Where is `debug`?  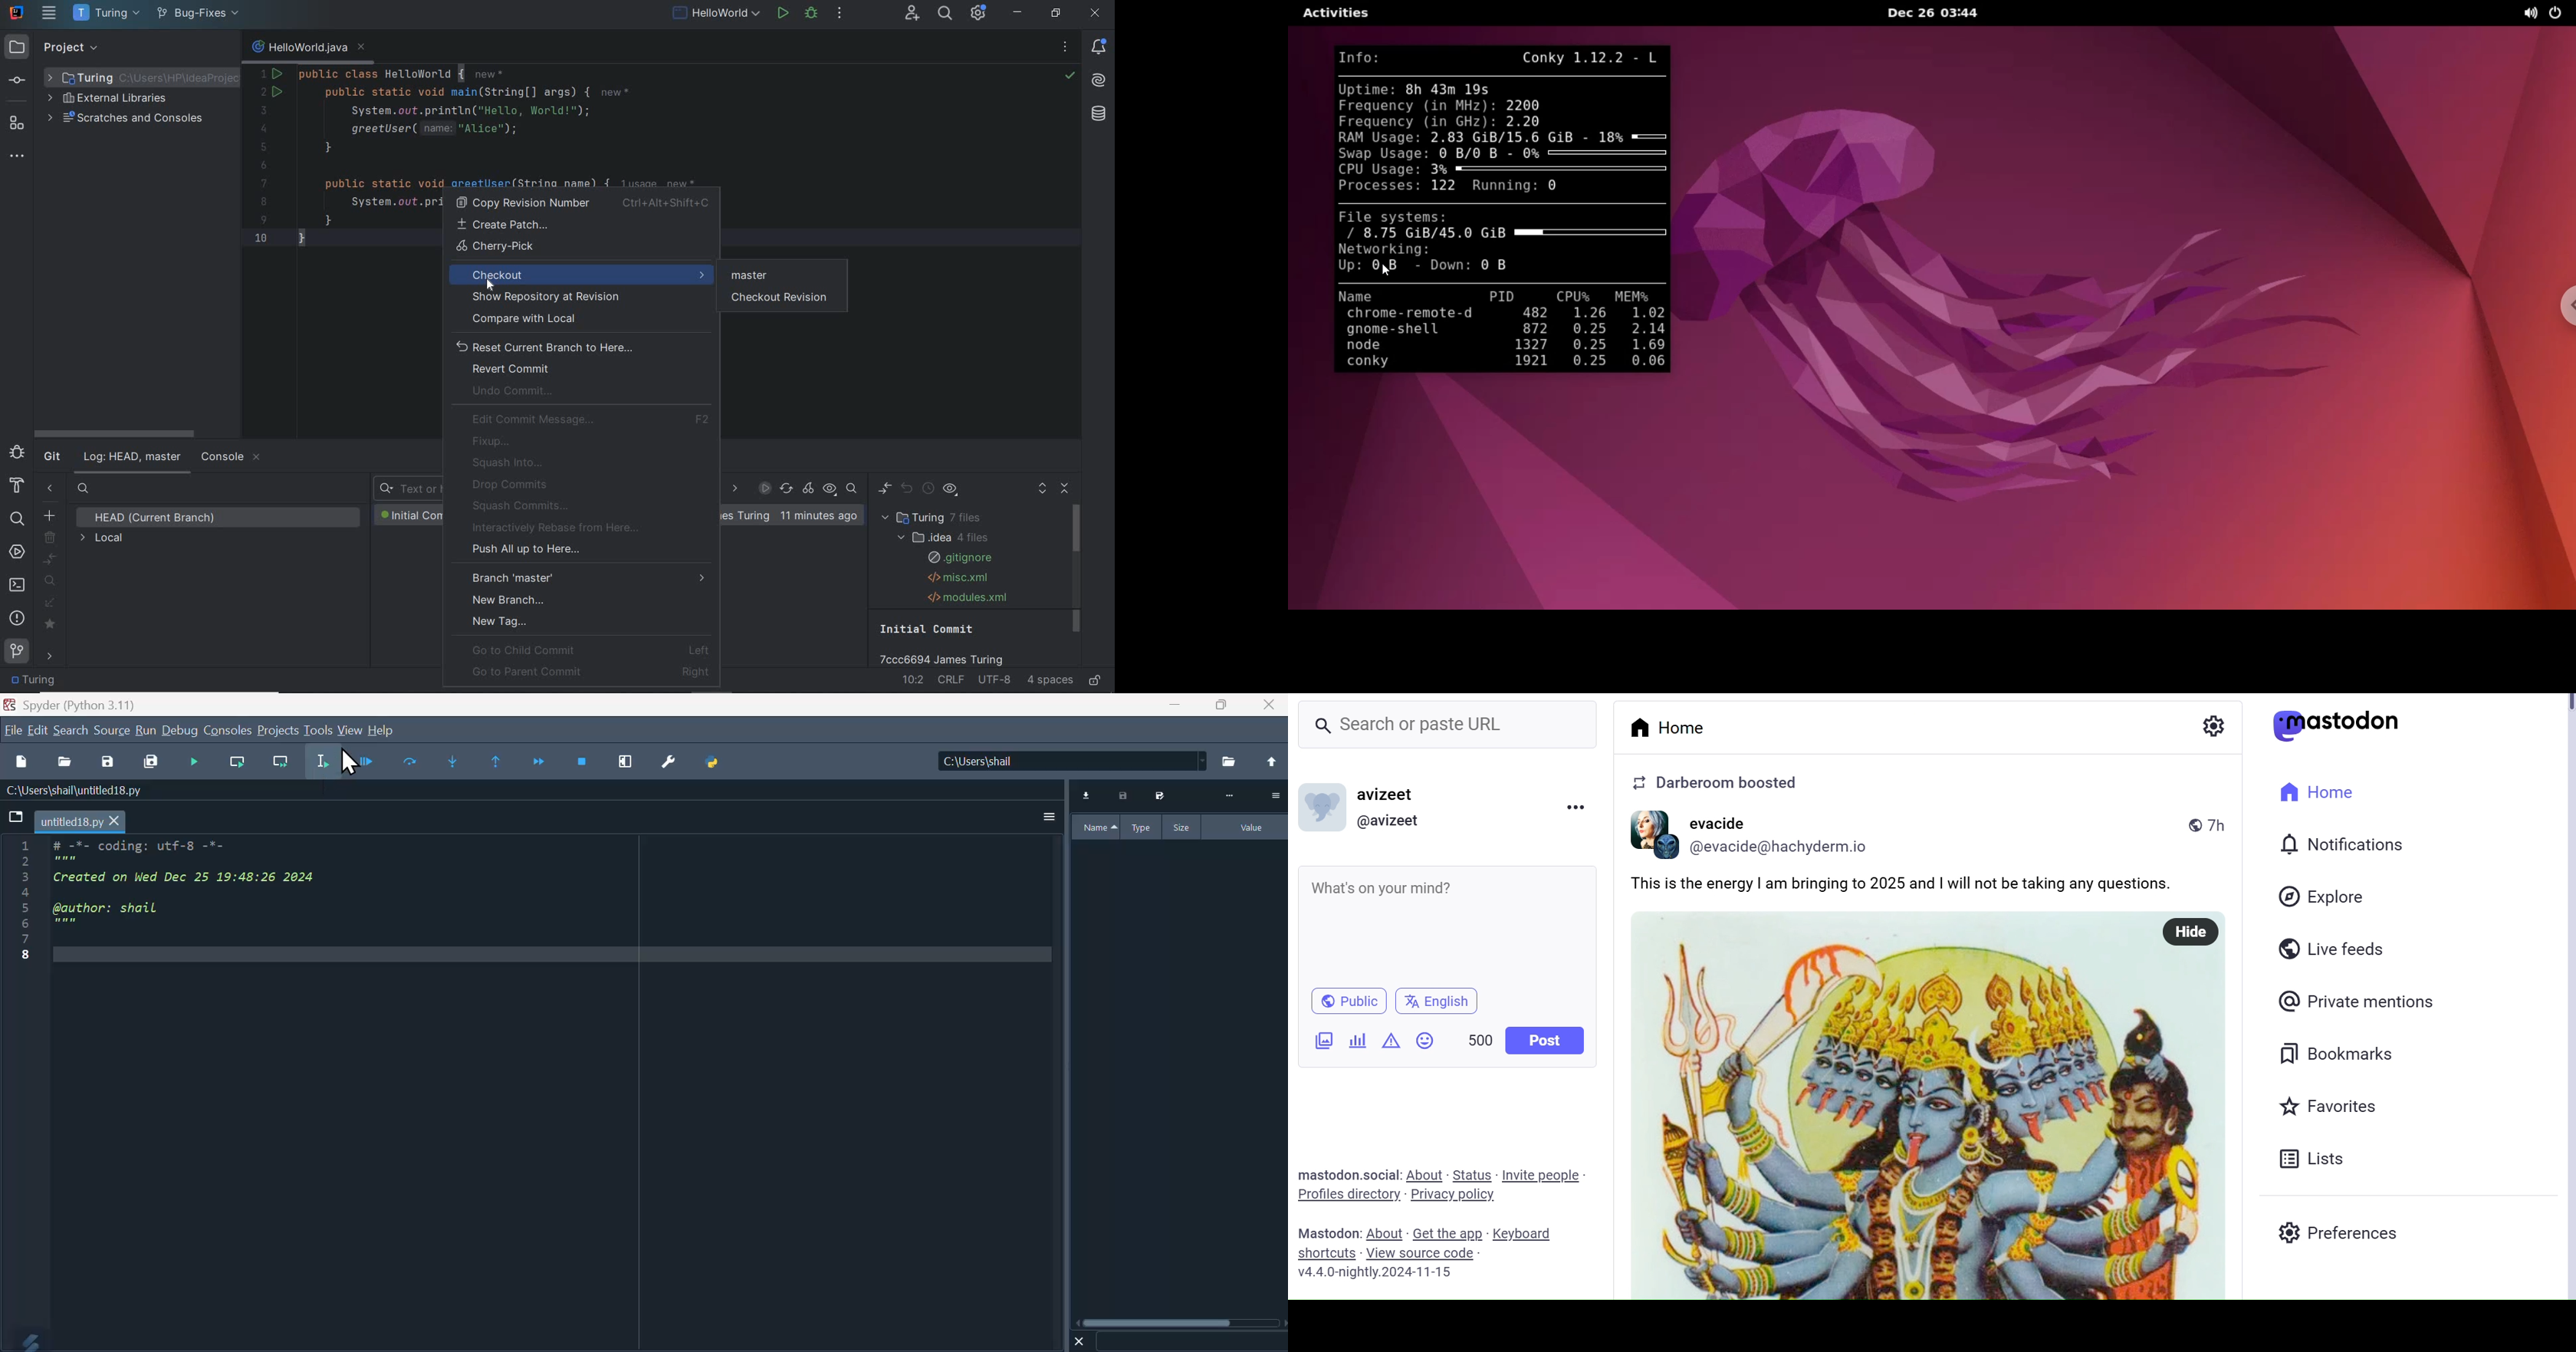 debug is located at coordinates (17, 452).